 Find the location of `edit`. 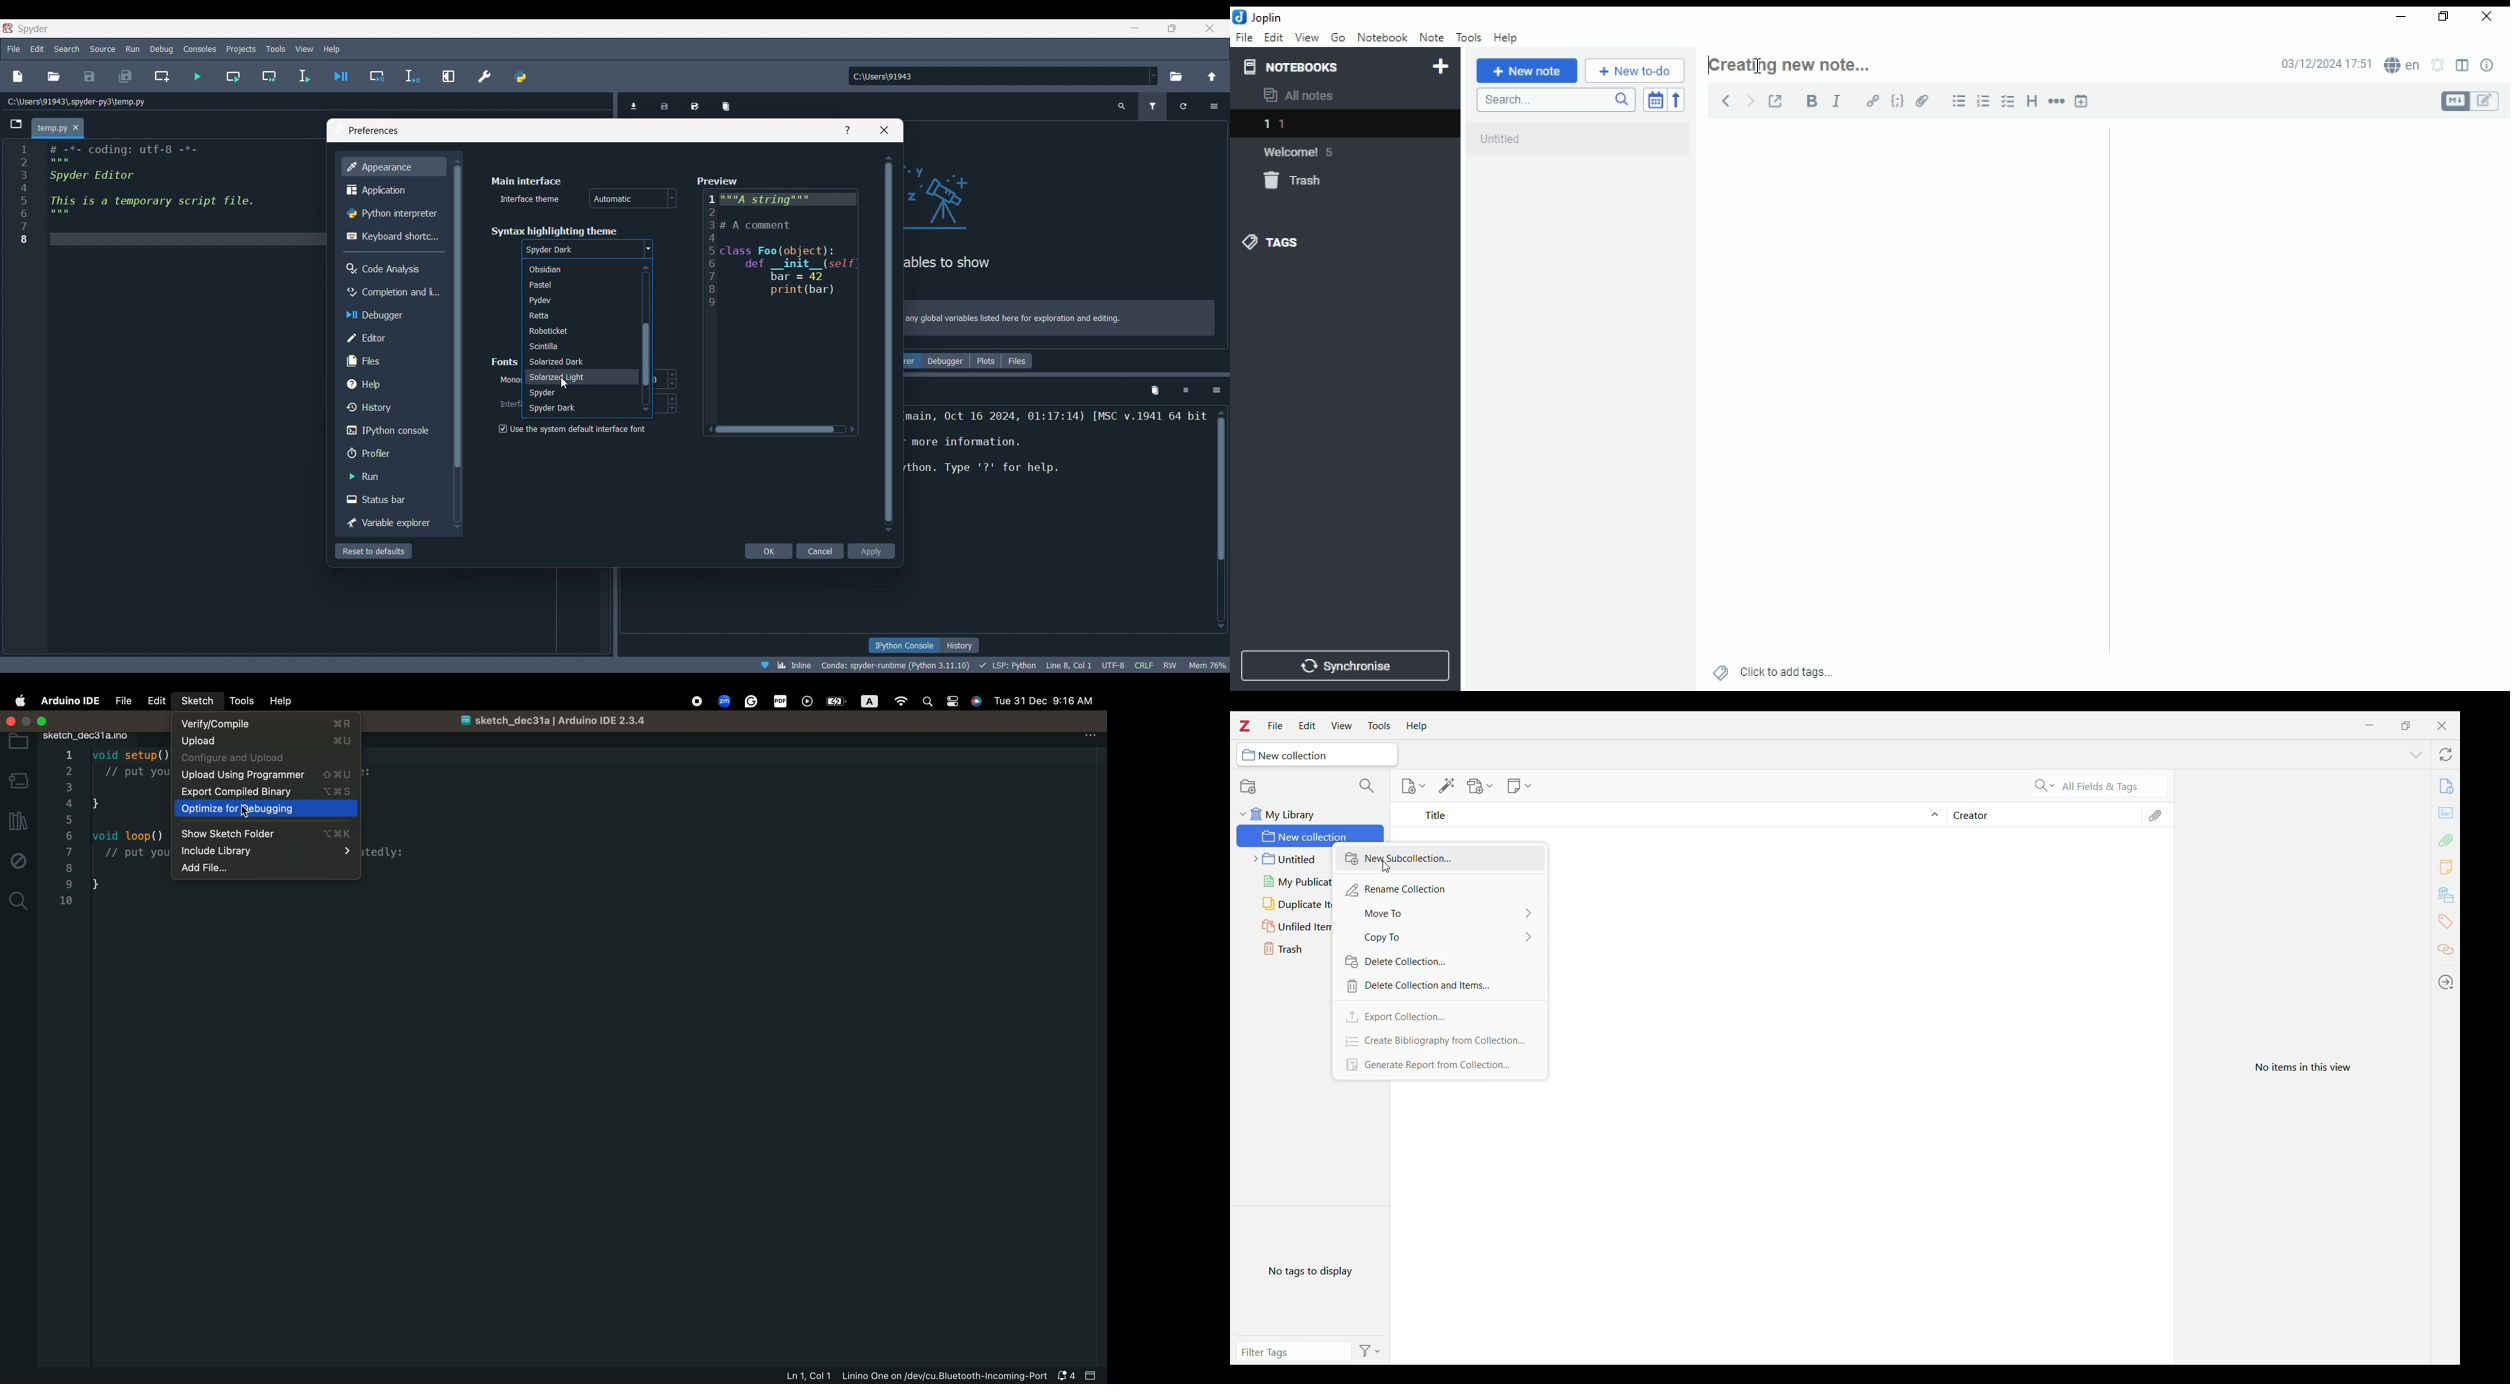

edit is located at coordinates (2487, 101).